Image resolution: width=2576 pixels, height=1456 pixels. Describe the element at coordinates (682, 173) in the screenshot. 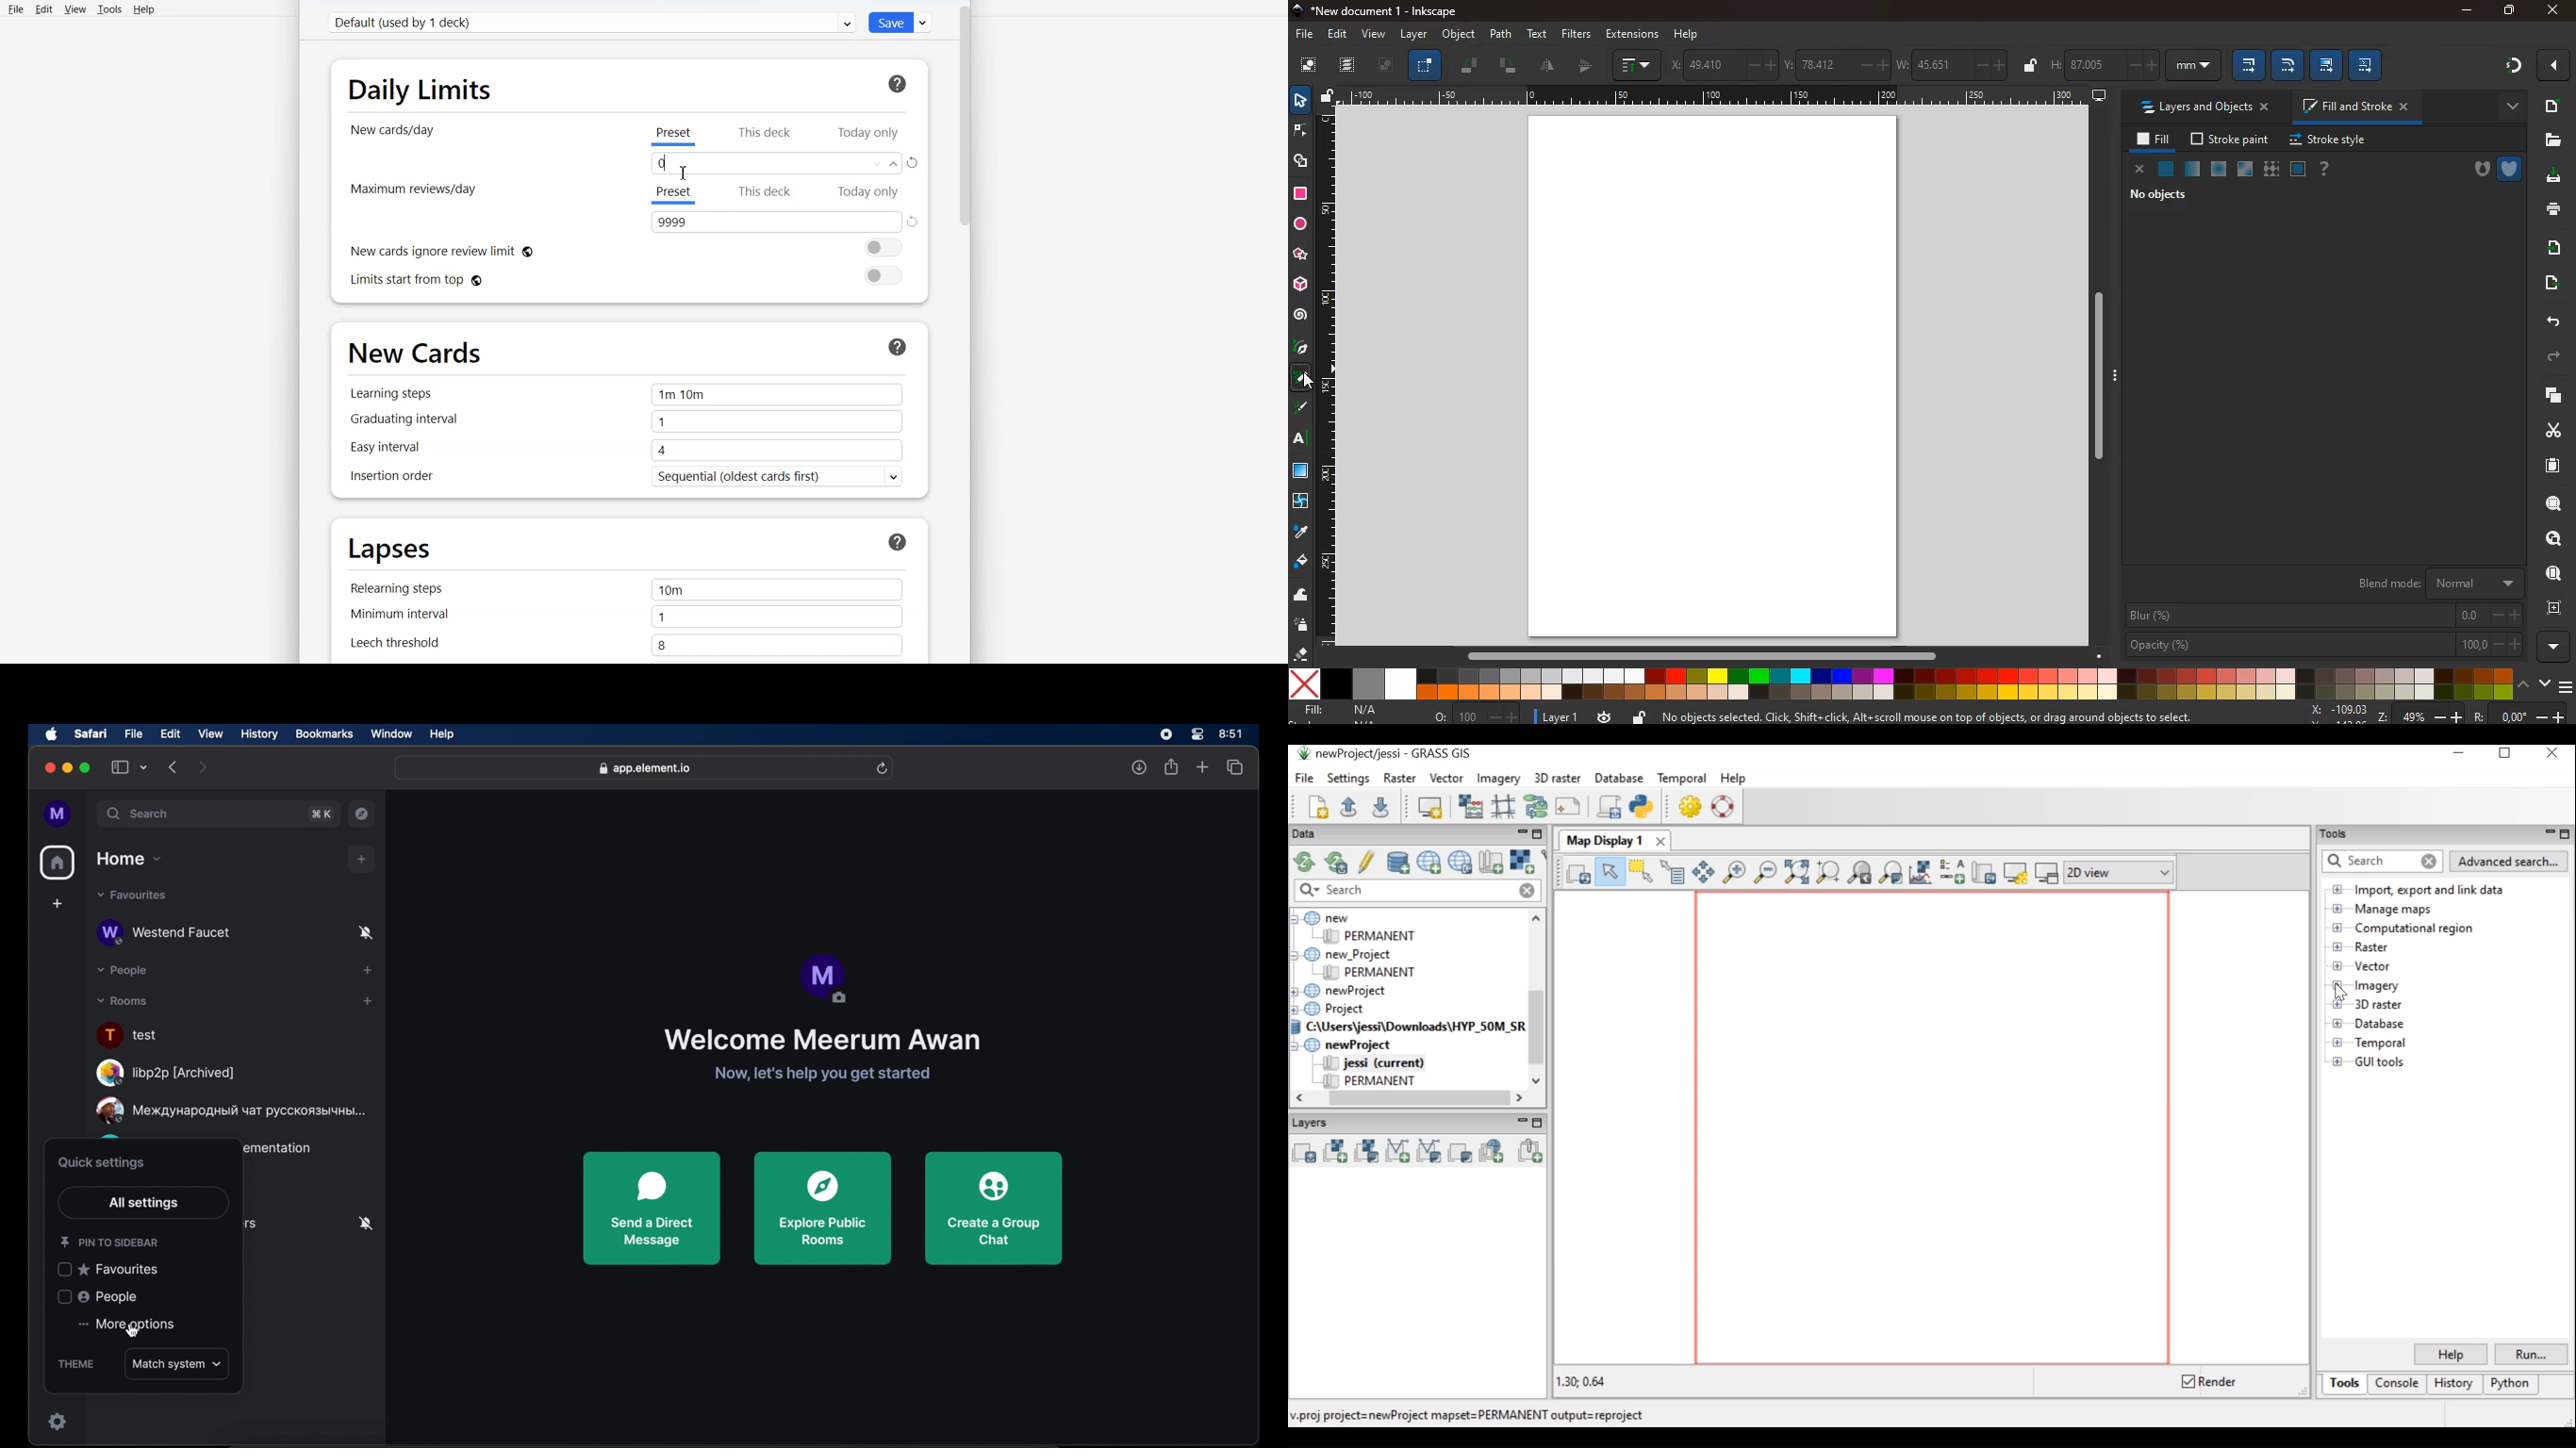

I see `Text Cursor` at that location.